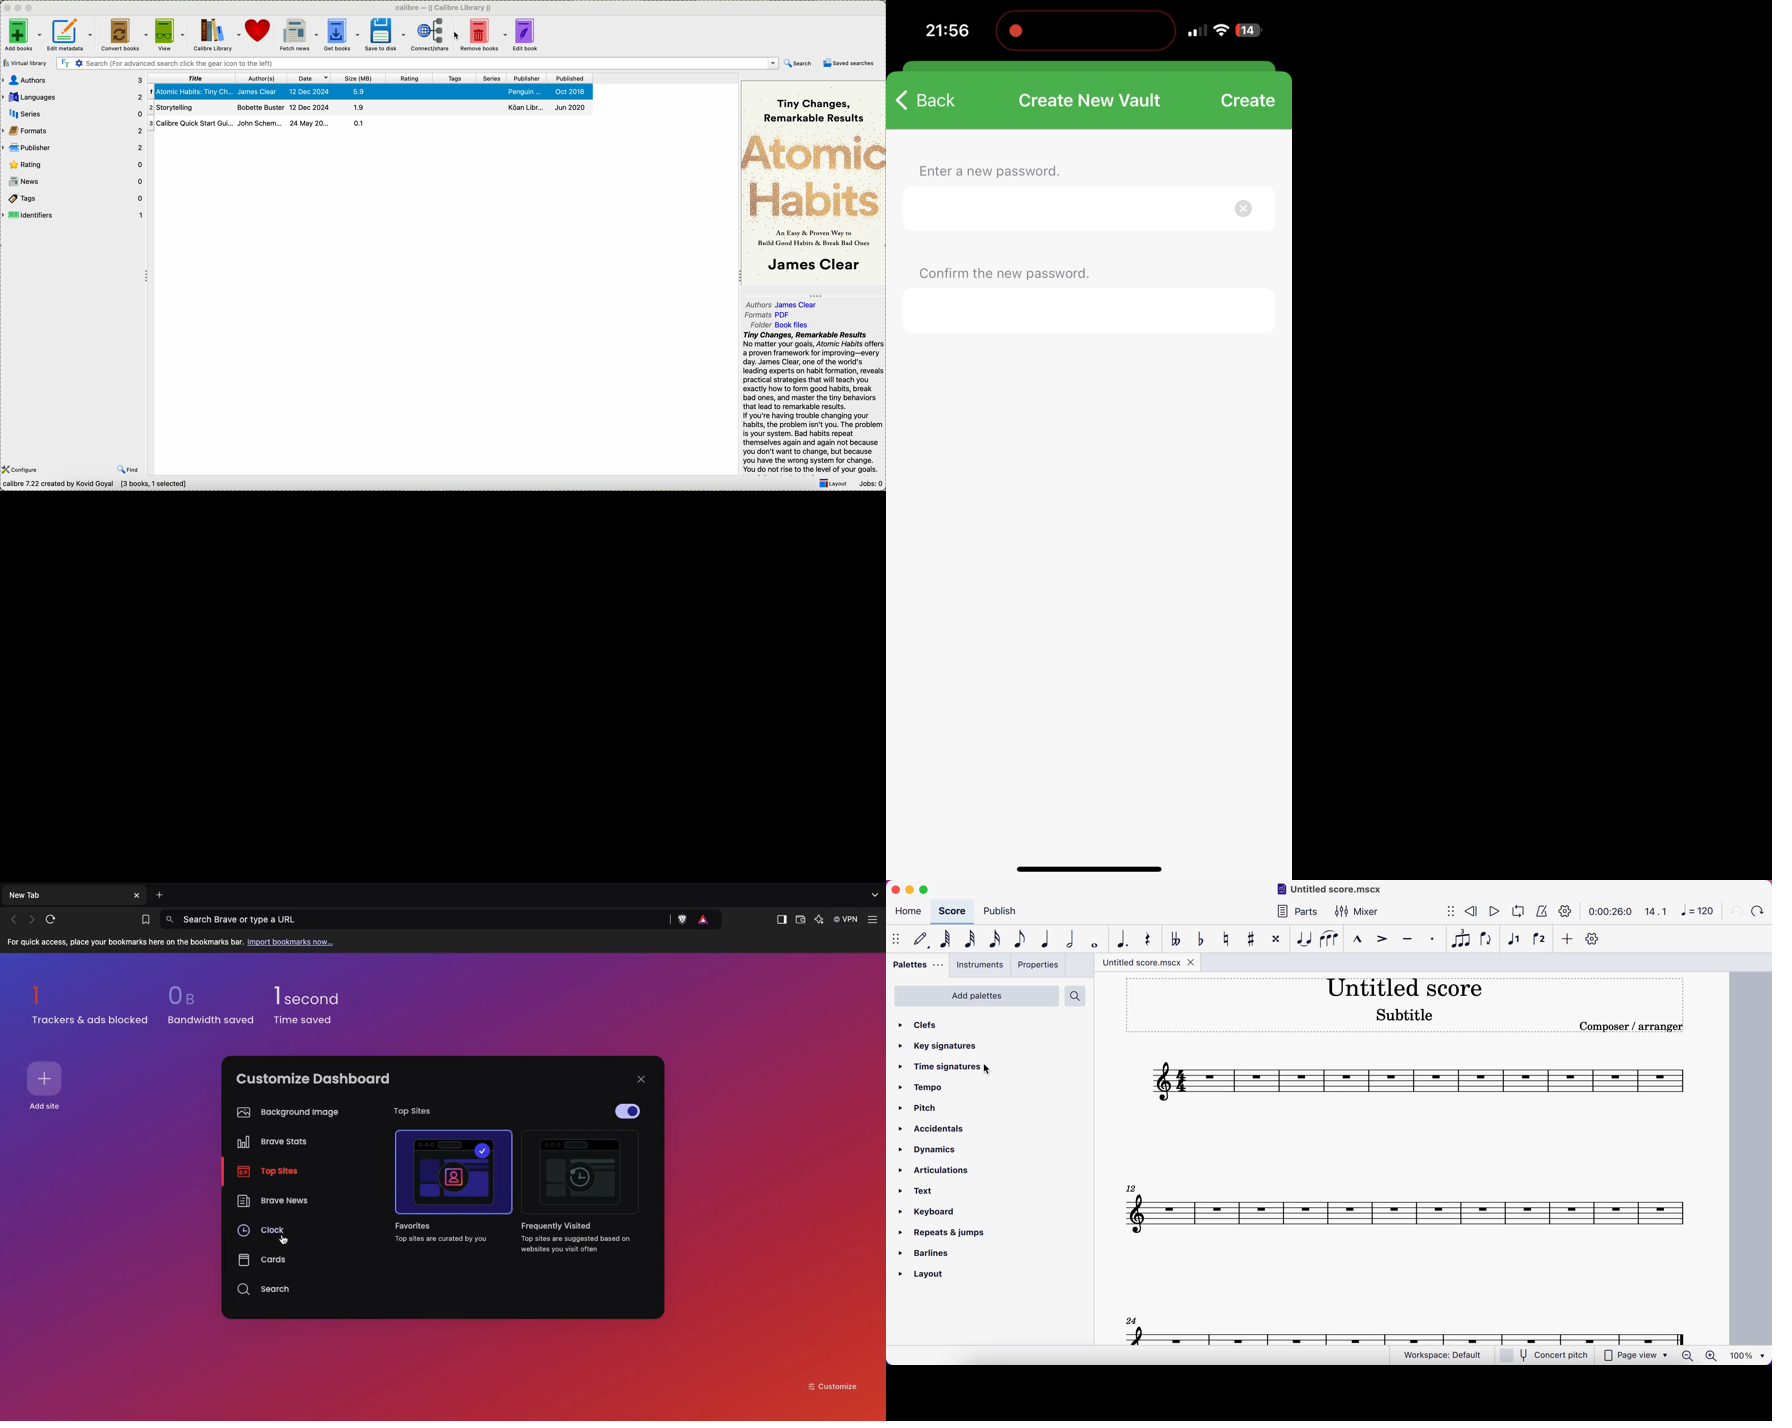 The width and height of the screenshot is (1792, 1428). What do you see at coordinates (258, 31) in the screenshot?
I see `donate` at bounding box center [258, 31].